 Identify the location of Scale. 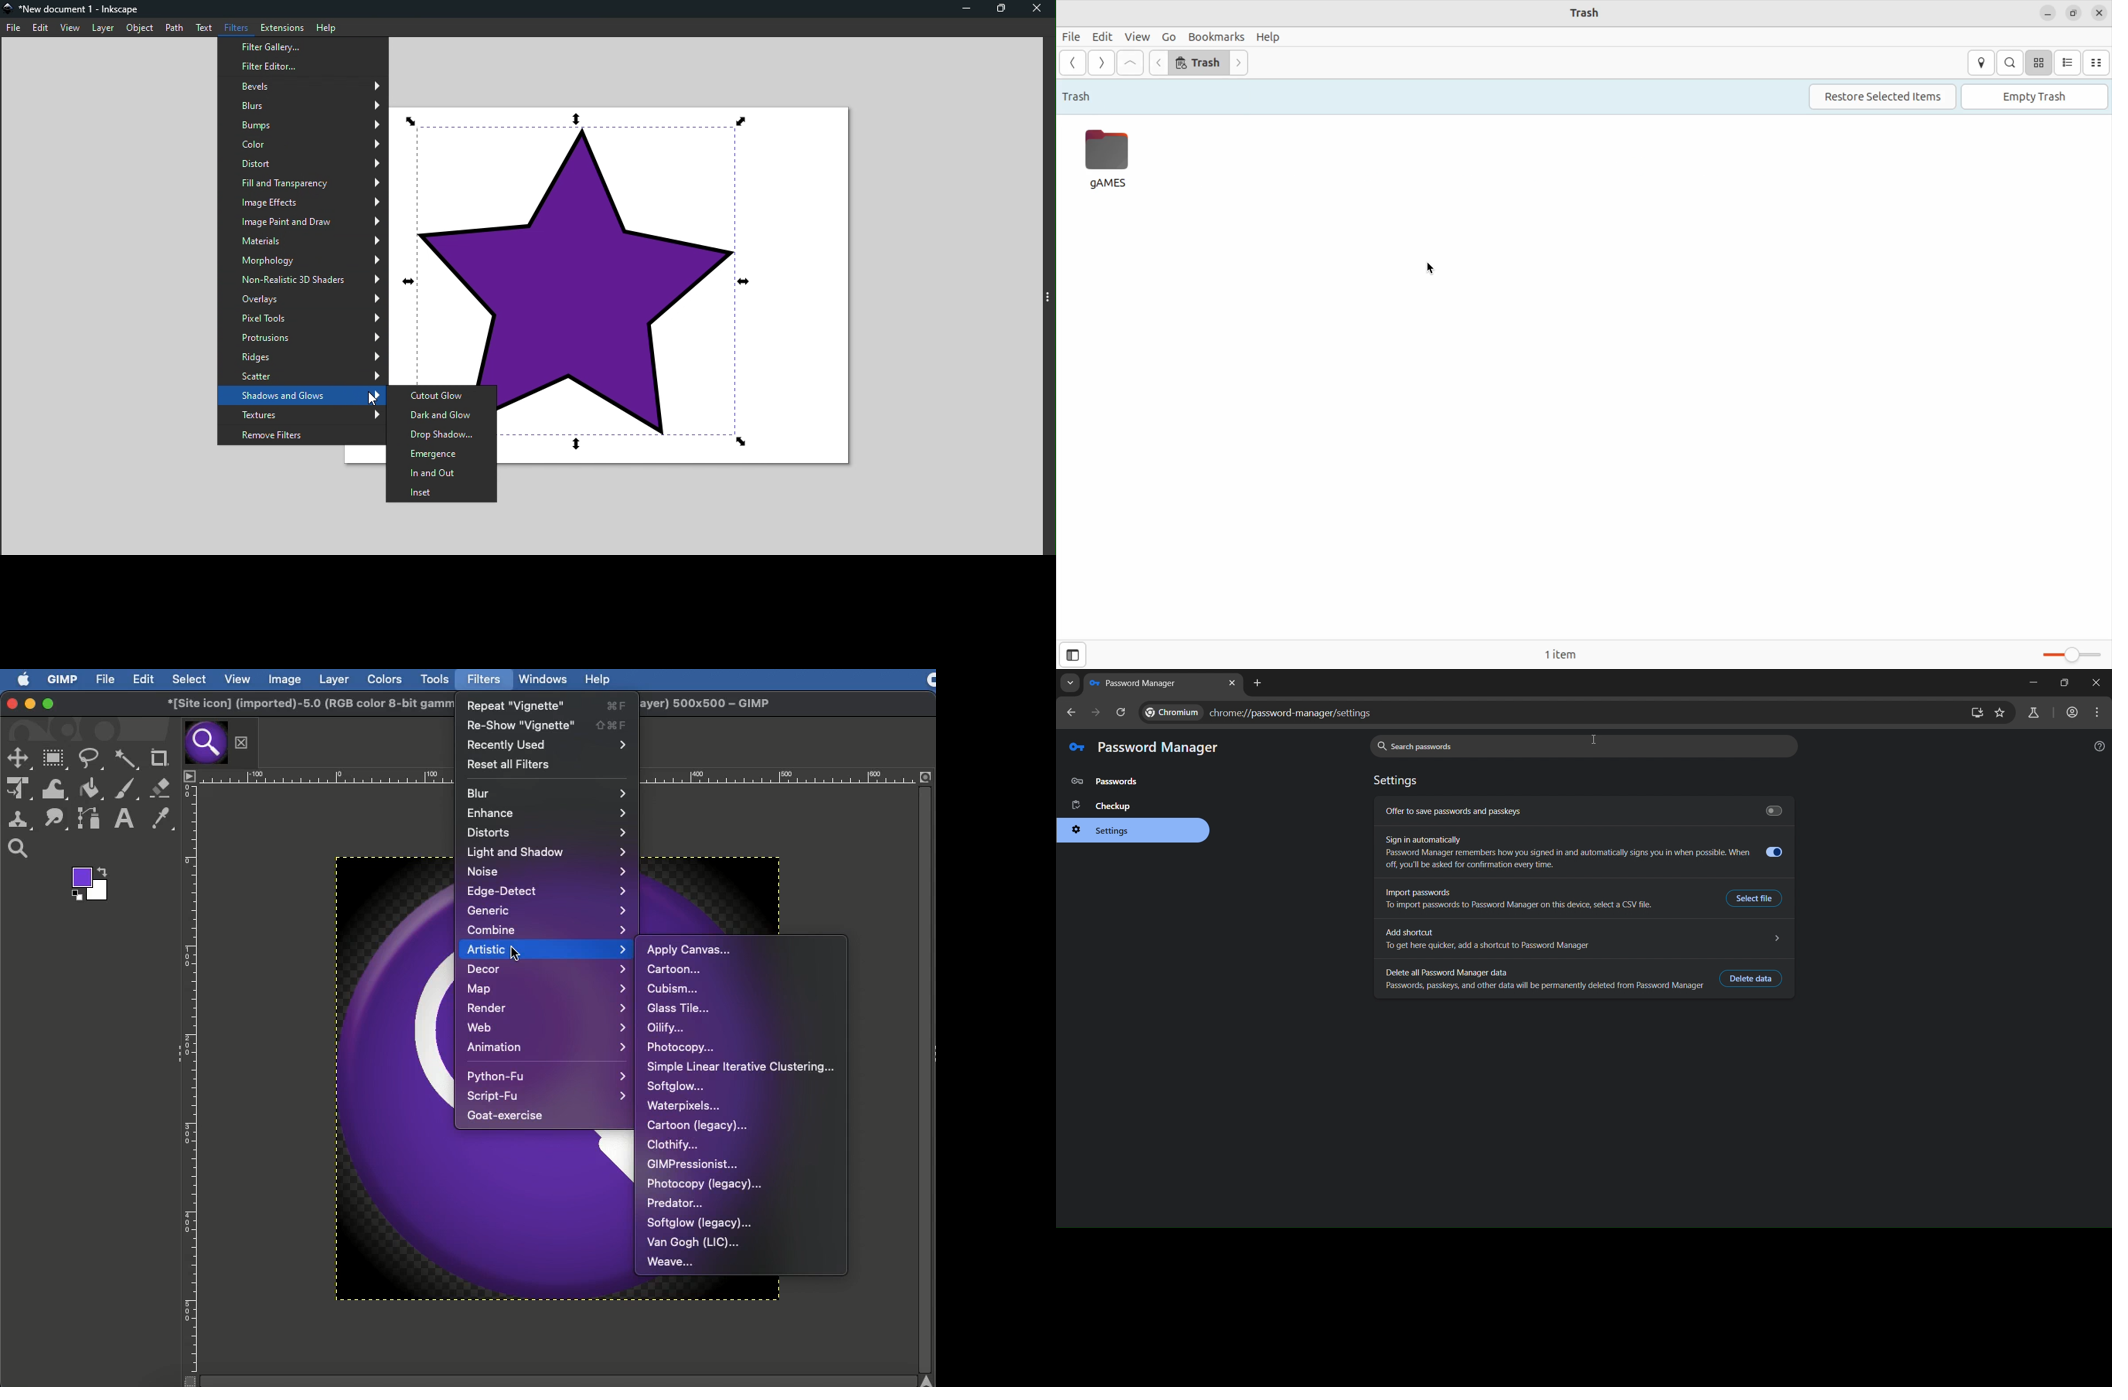
(324, 776).